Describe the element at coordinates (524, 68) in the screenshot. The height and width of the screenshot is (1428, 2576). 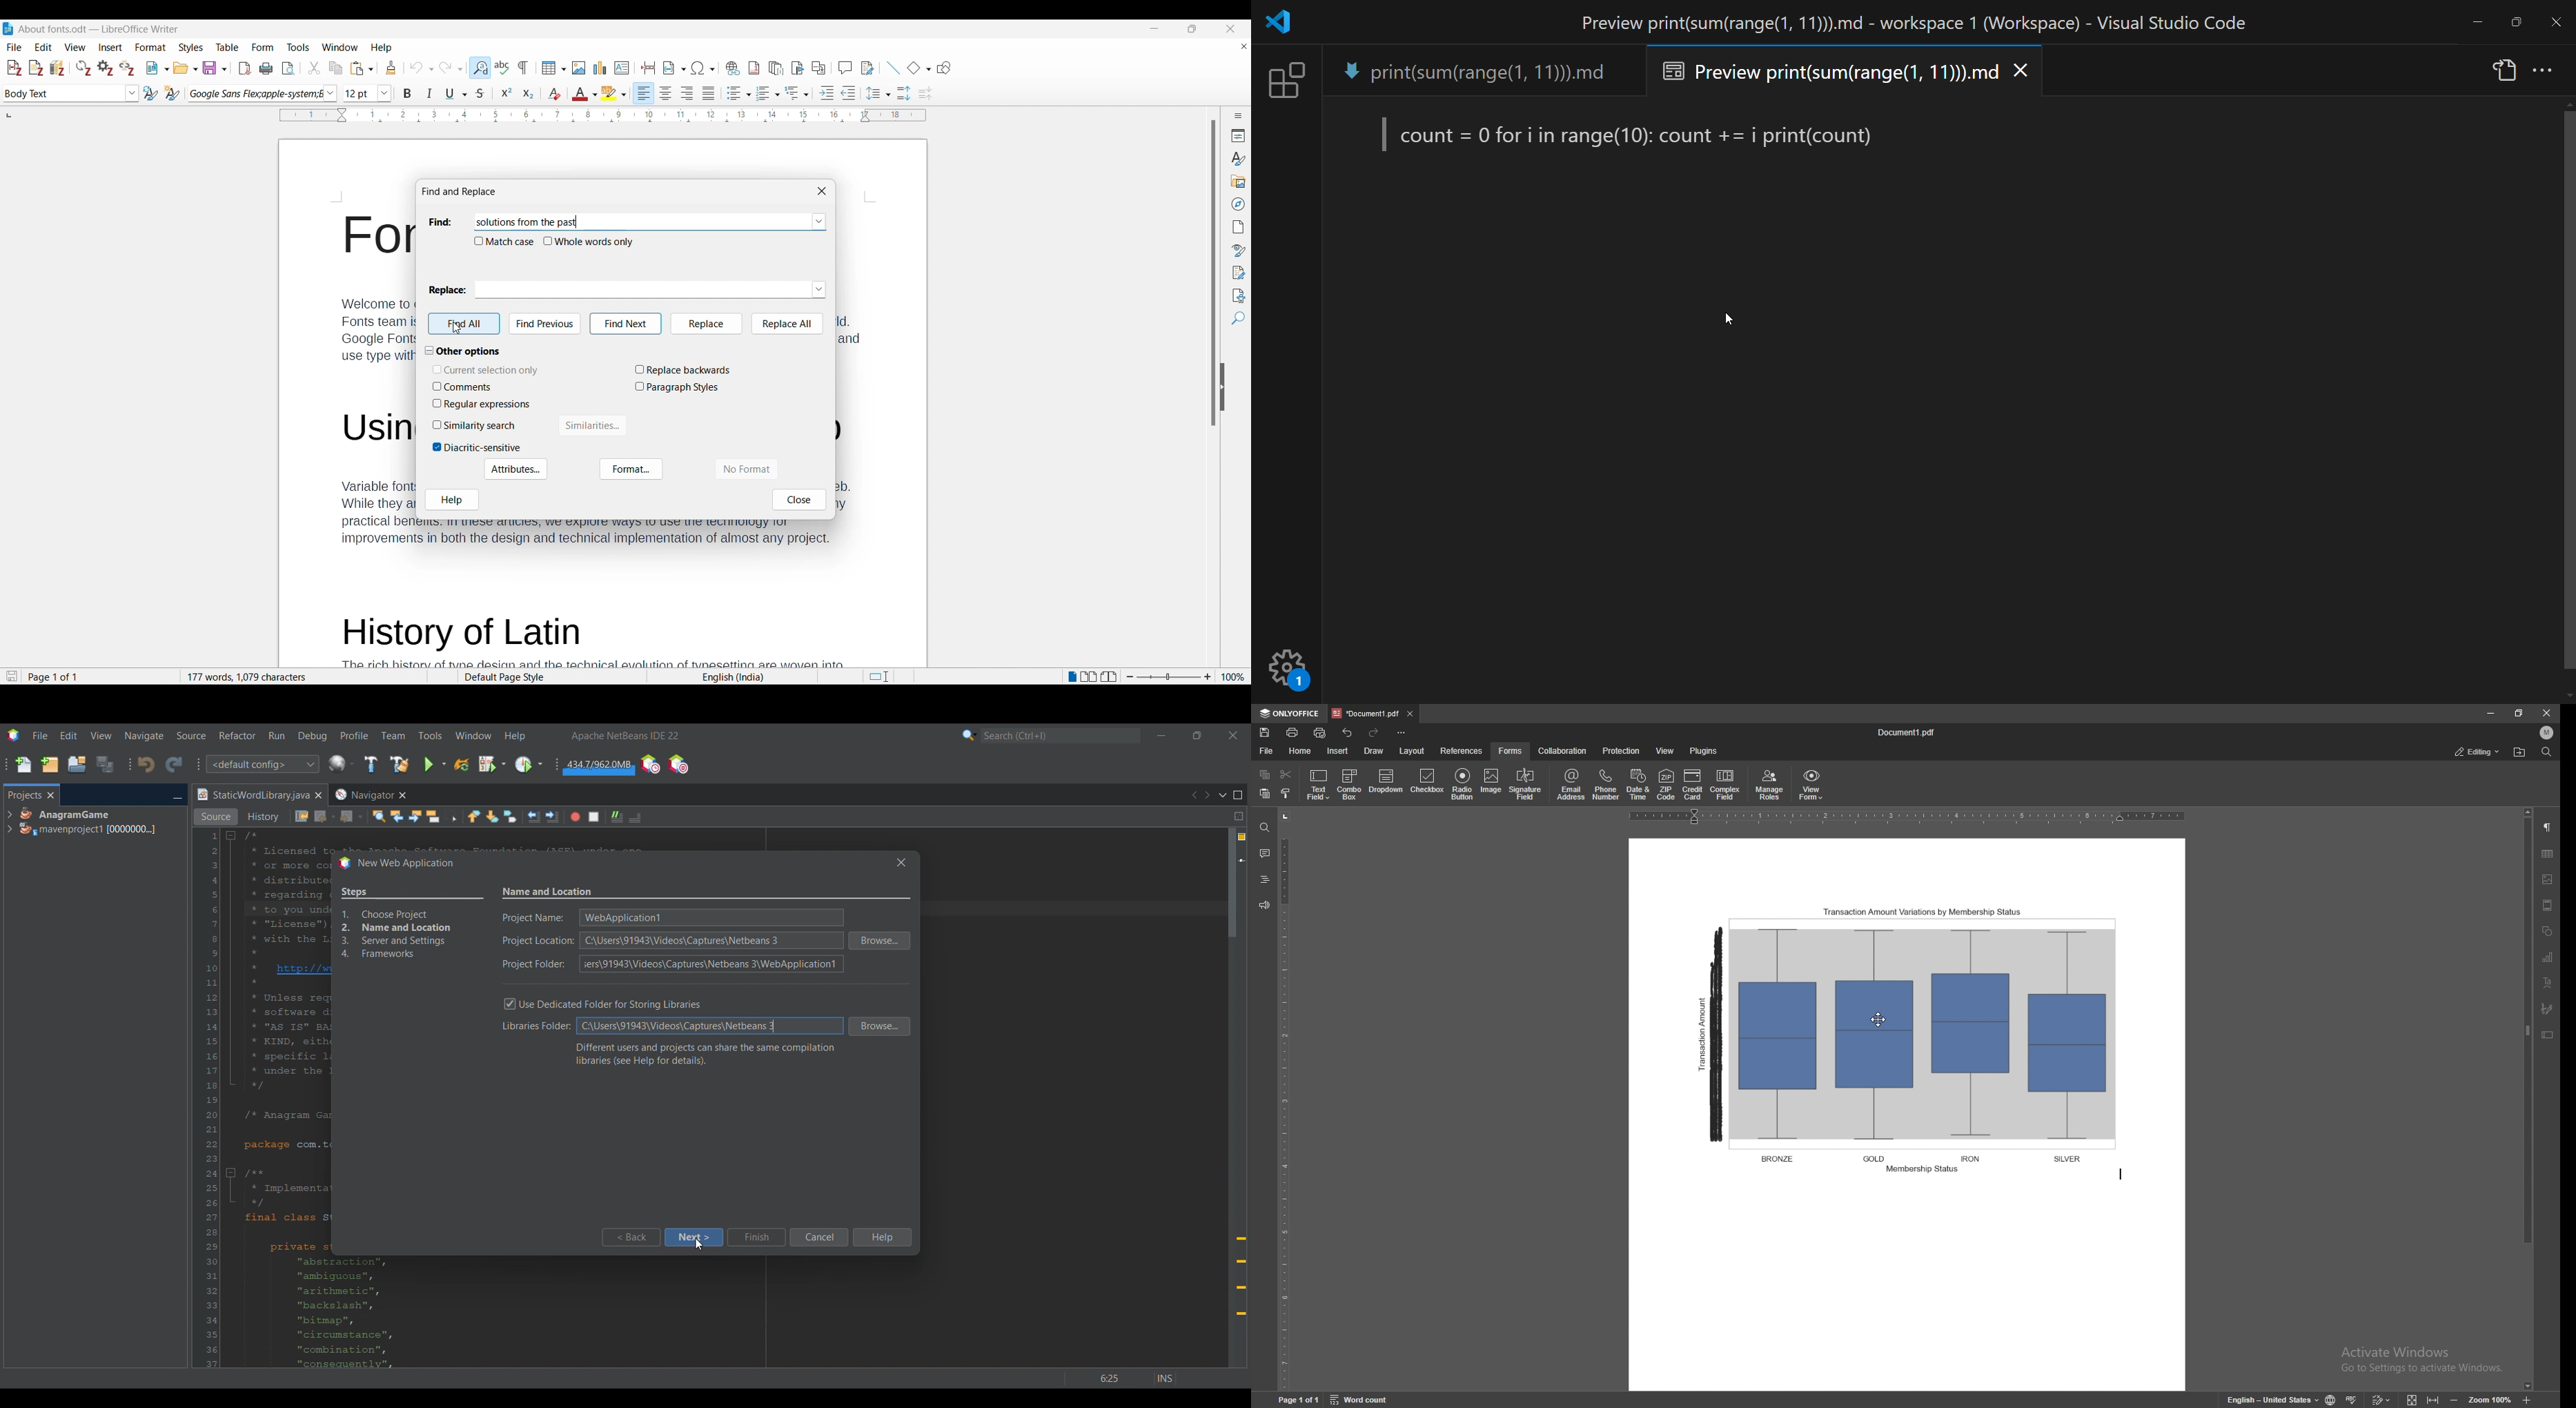
I see `Toggle formatting marks` at that location.